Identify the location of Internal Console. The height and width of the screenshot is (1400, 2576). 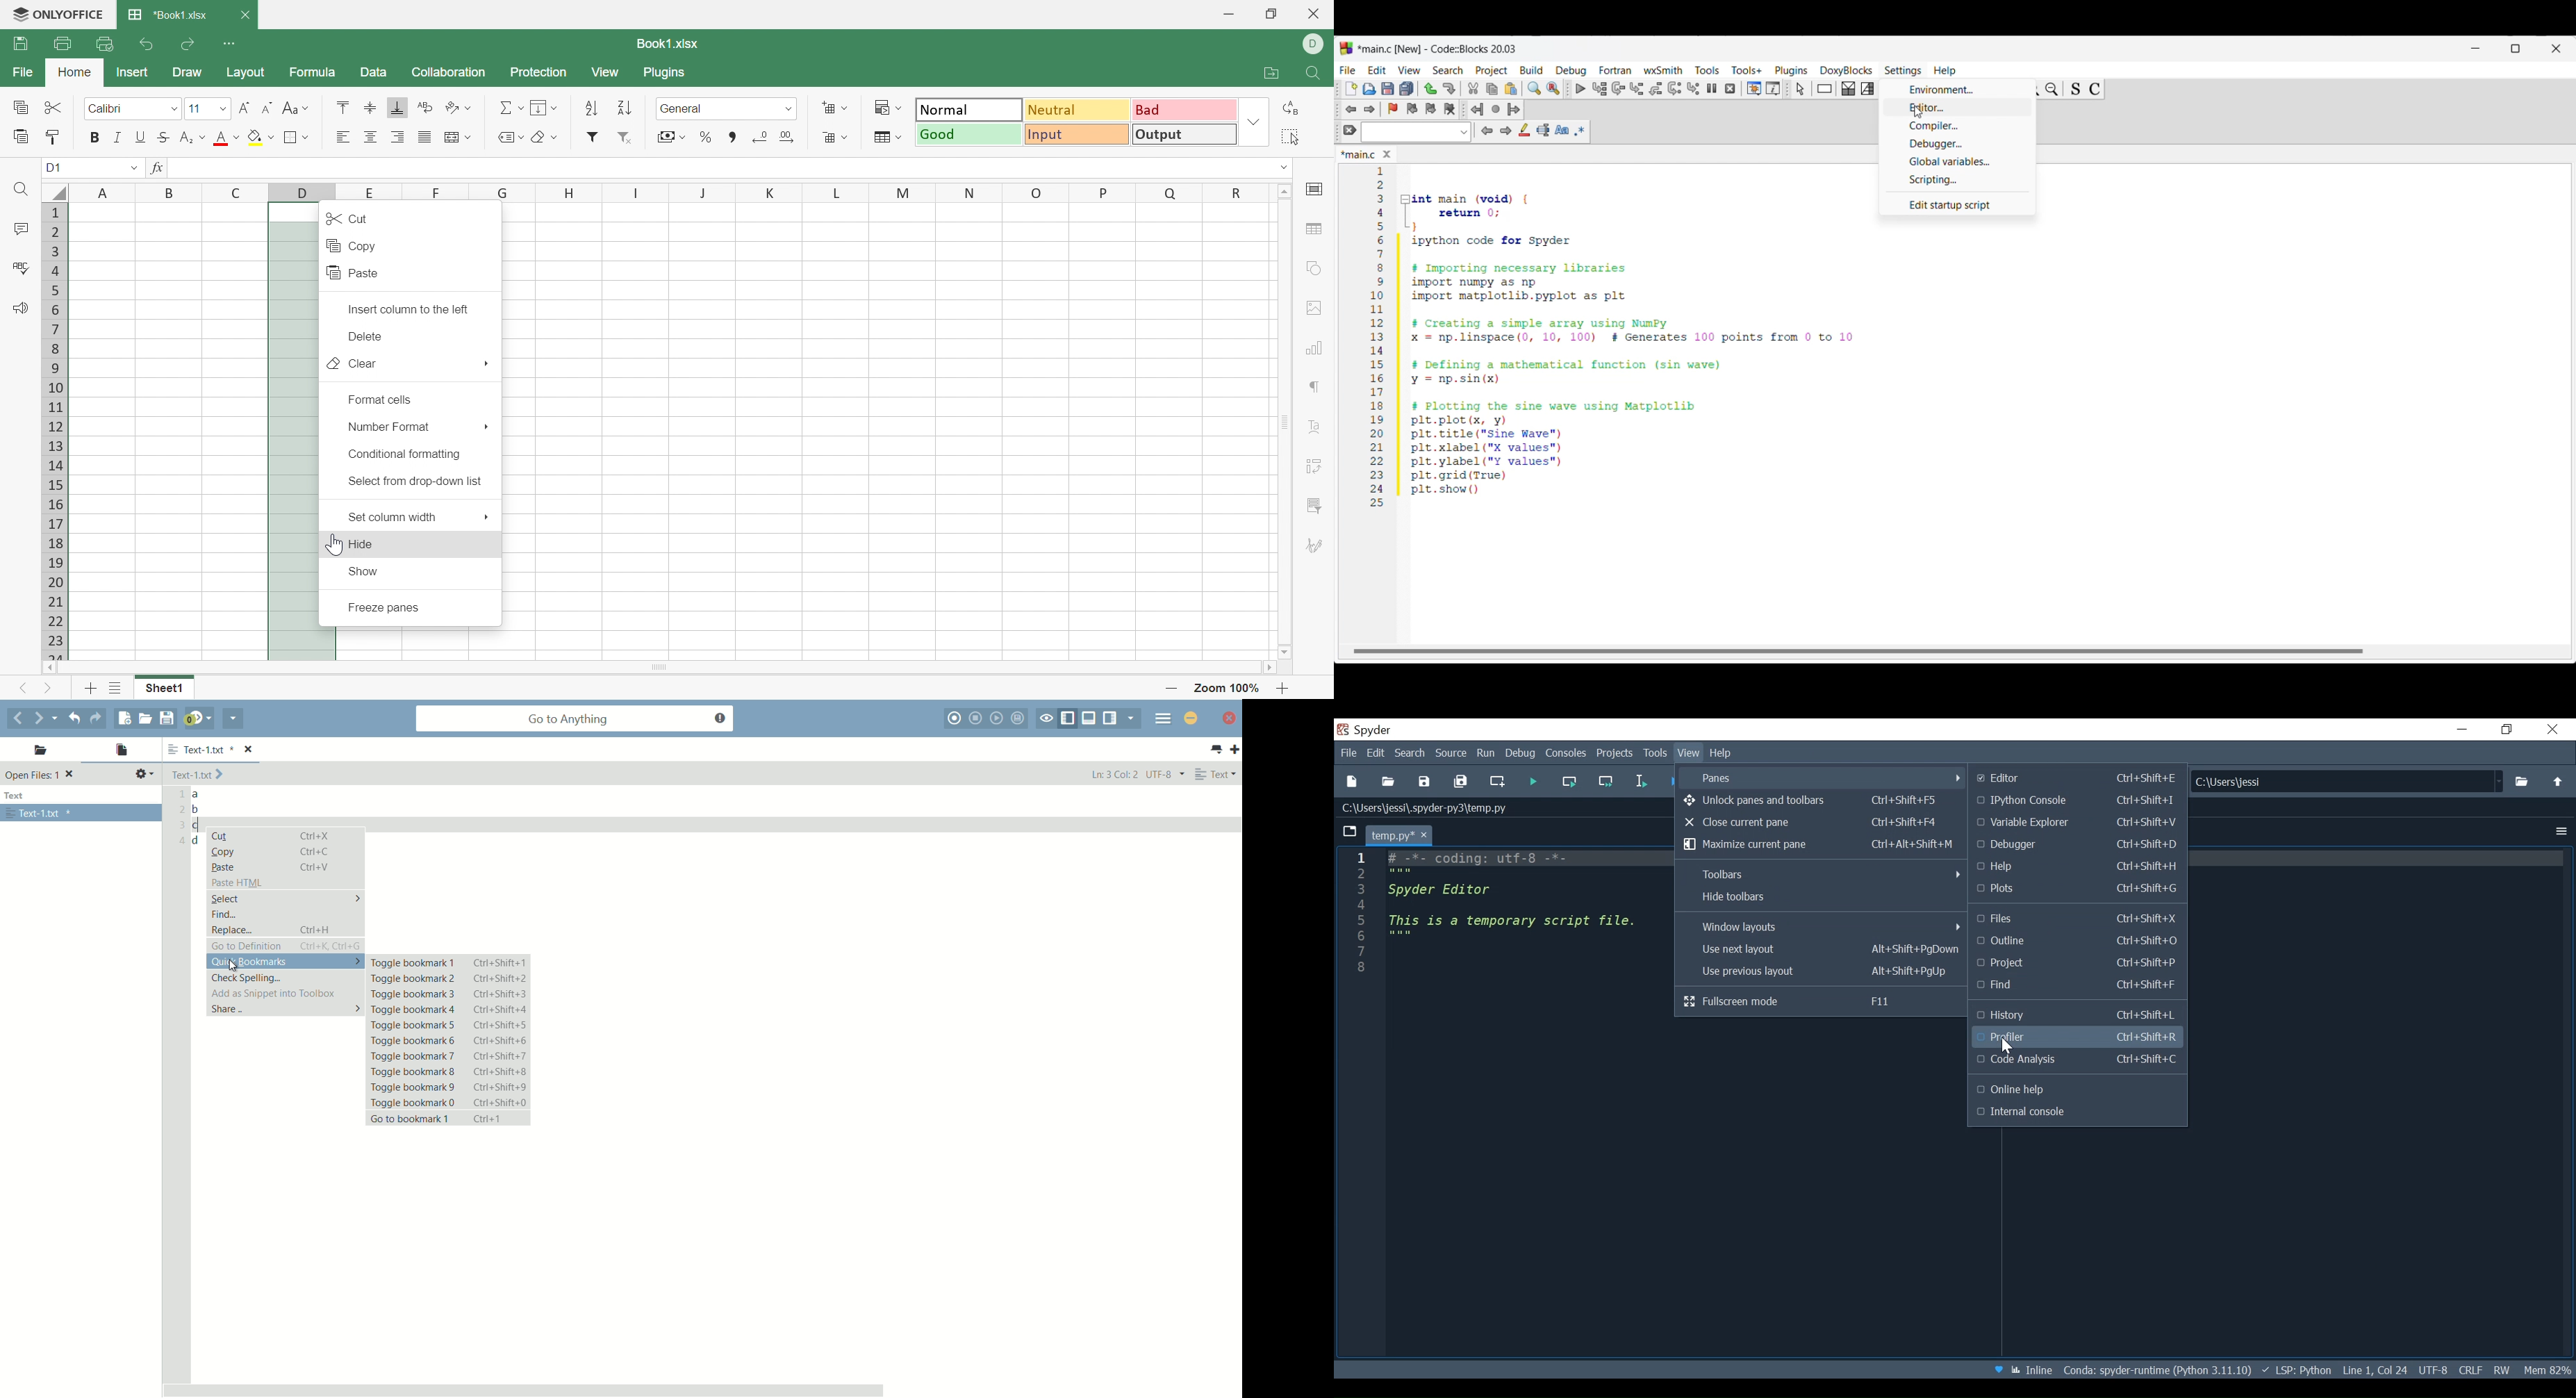
(2077, 1113).